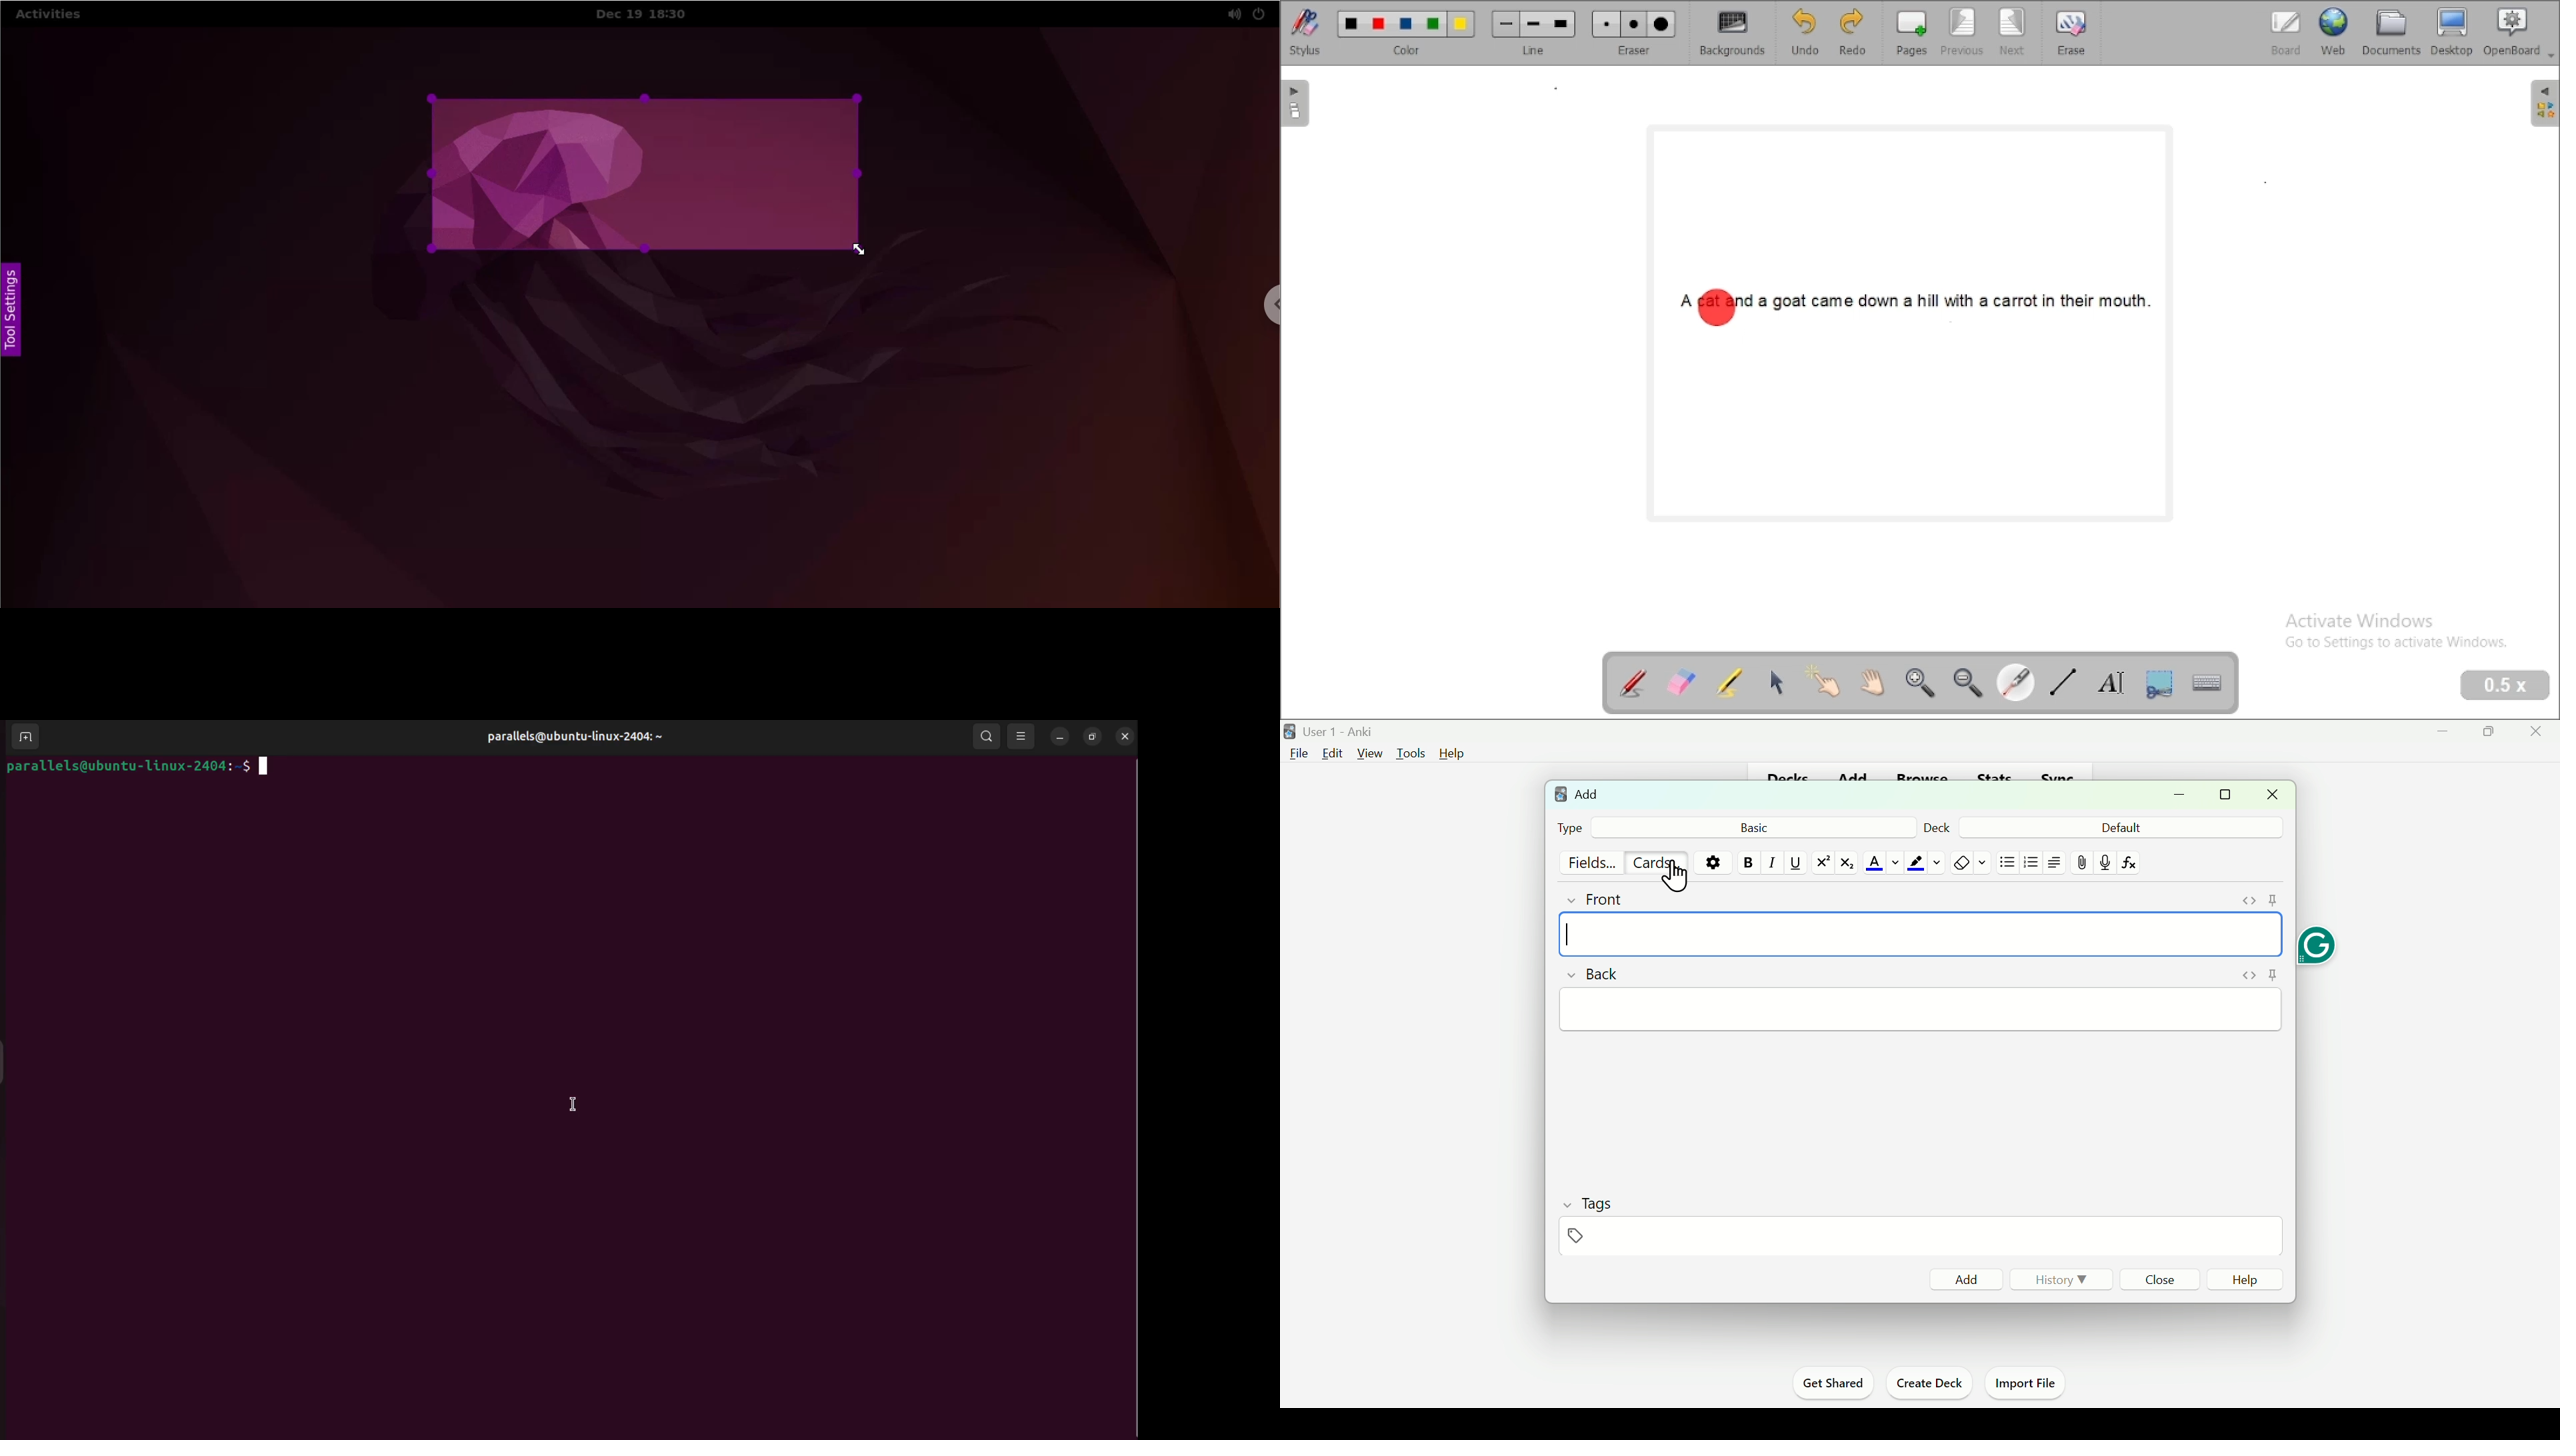  Describe the element at coordinates (2224, 794) in the screenshot. I see `resize` at that location.